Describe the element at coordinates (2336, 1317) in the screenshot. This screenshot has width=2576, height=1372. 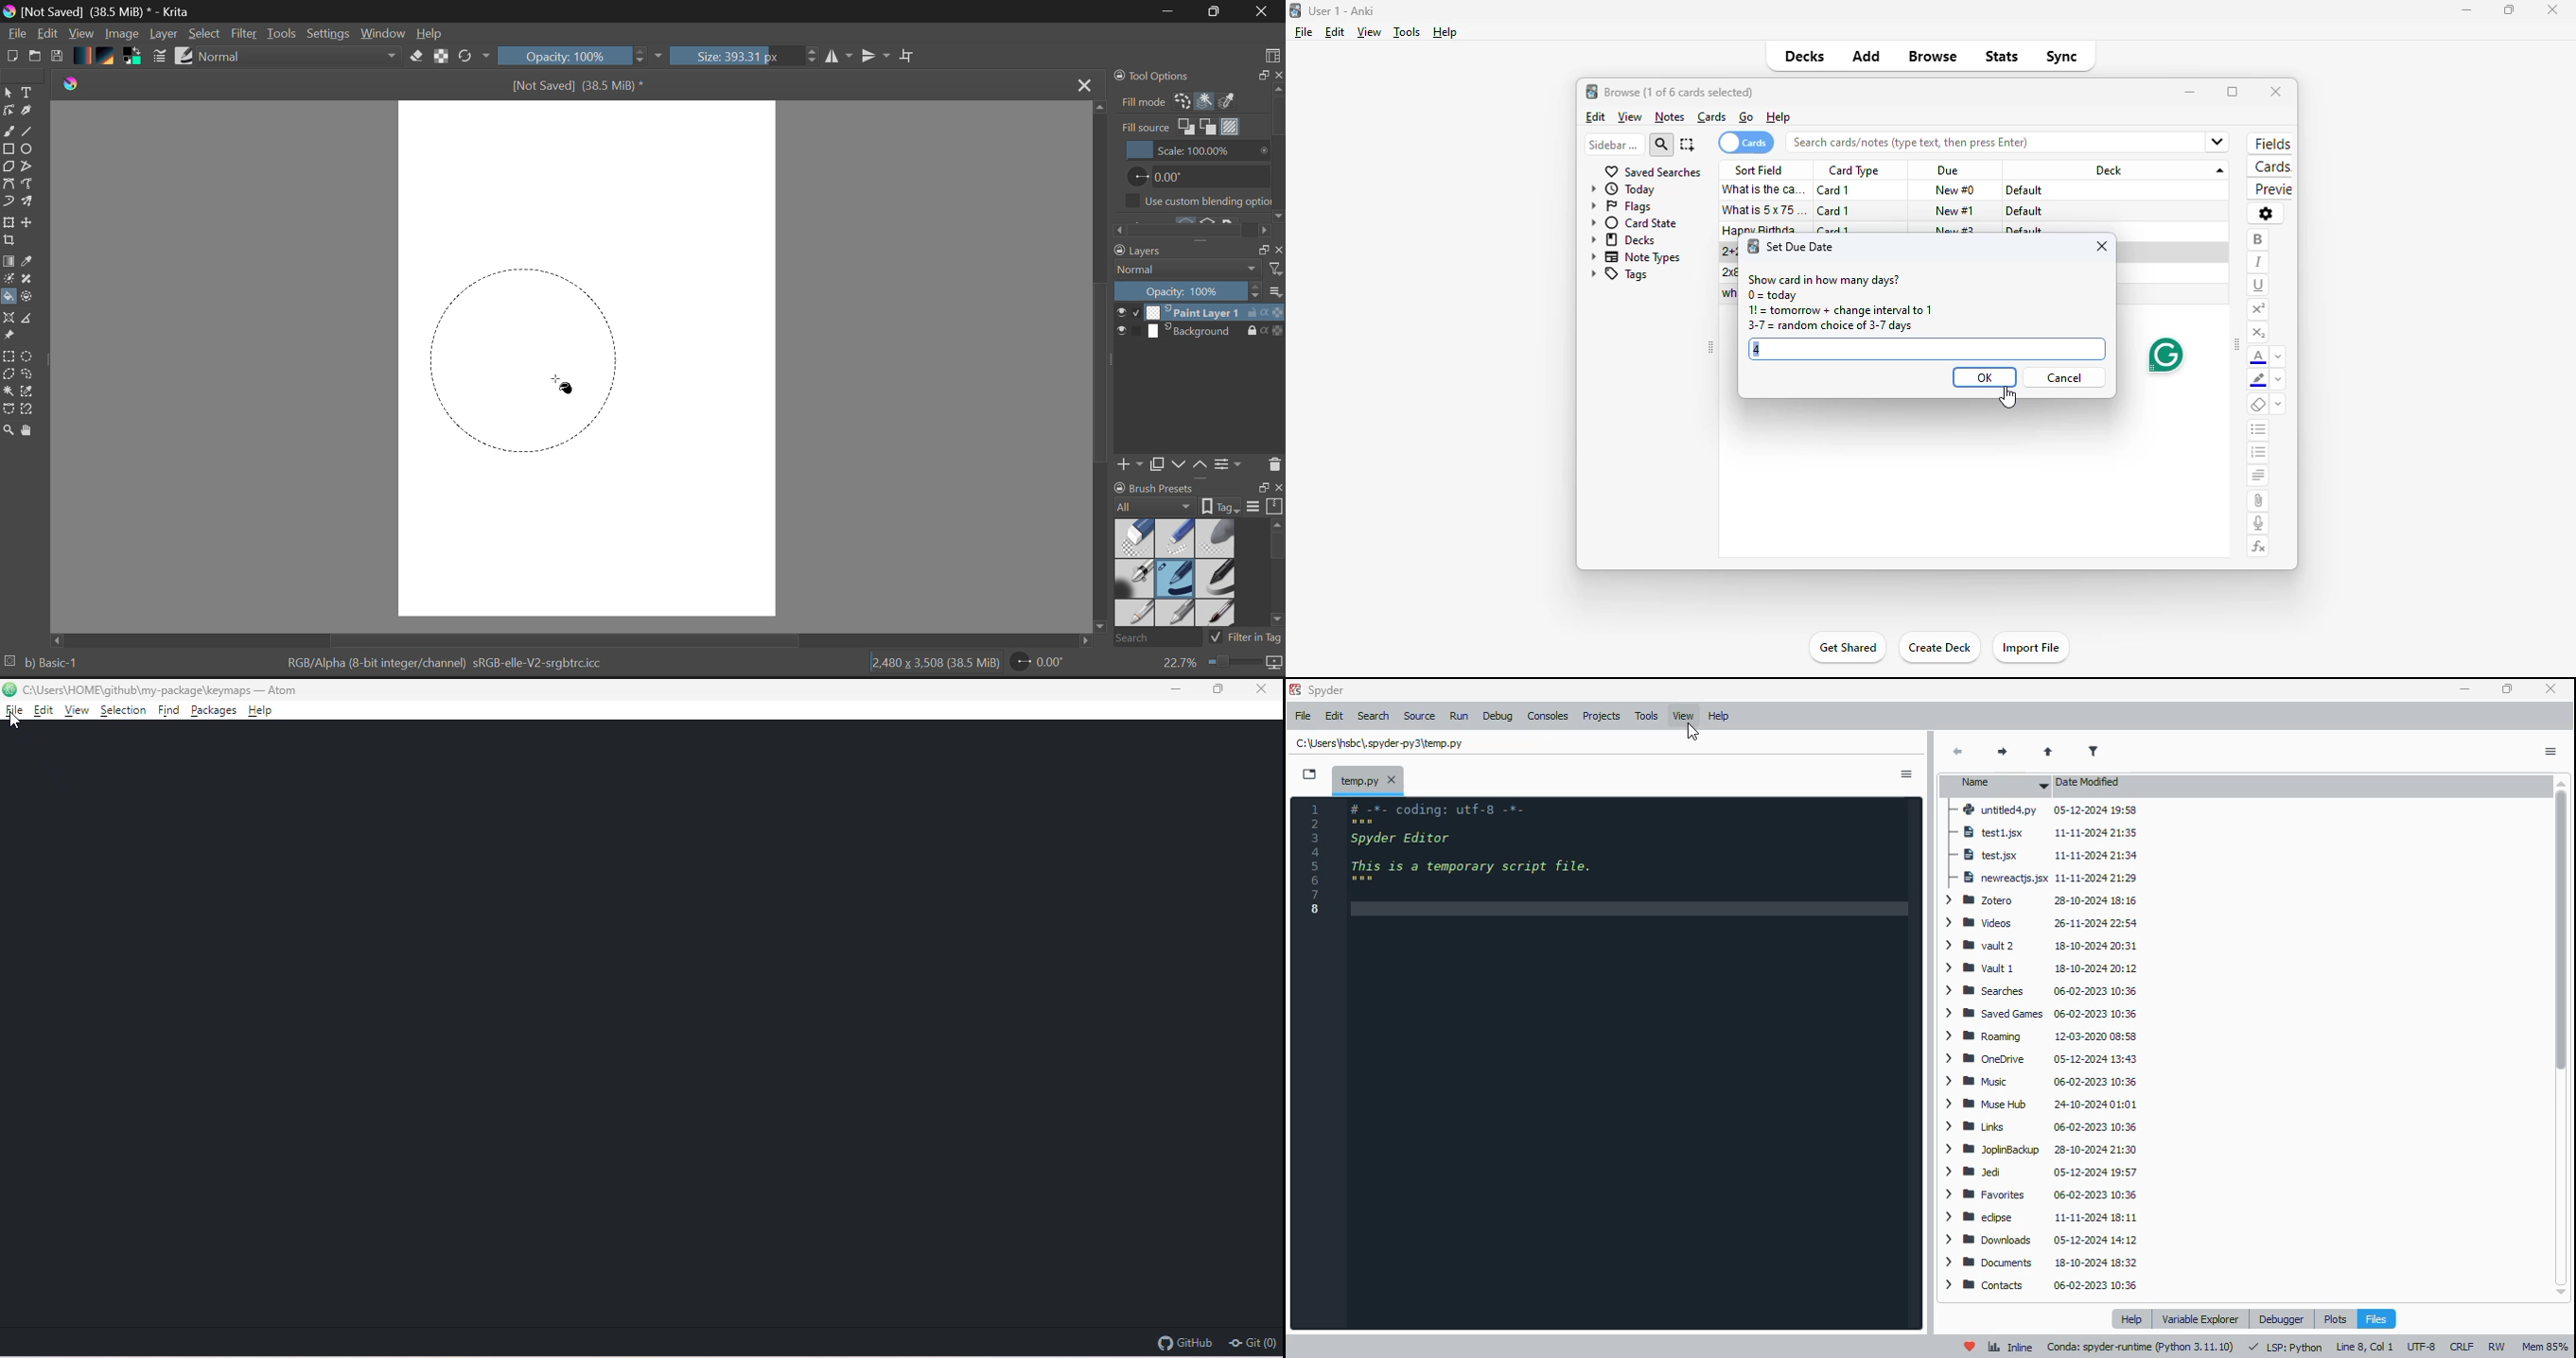
I see `plots` at that location.